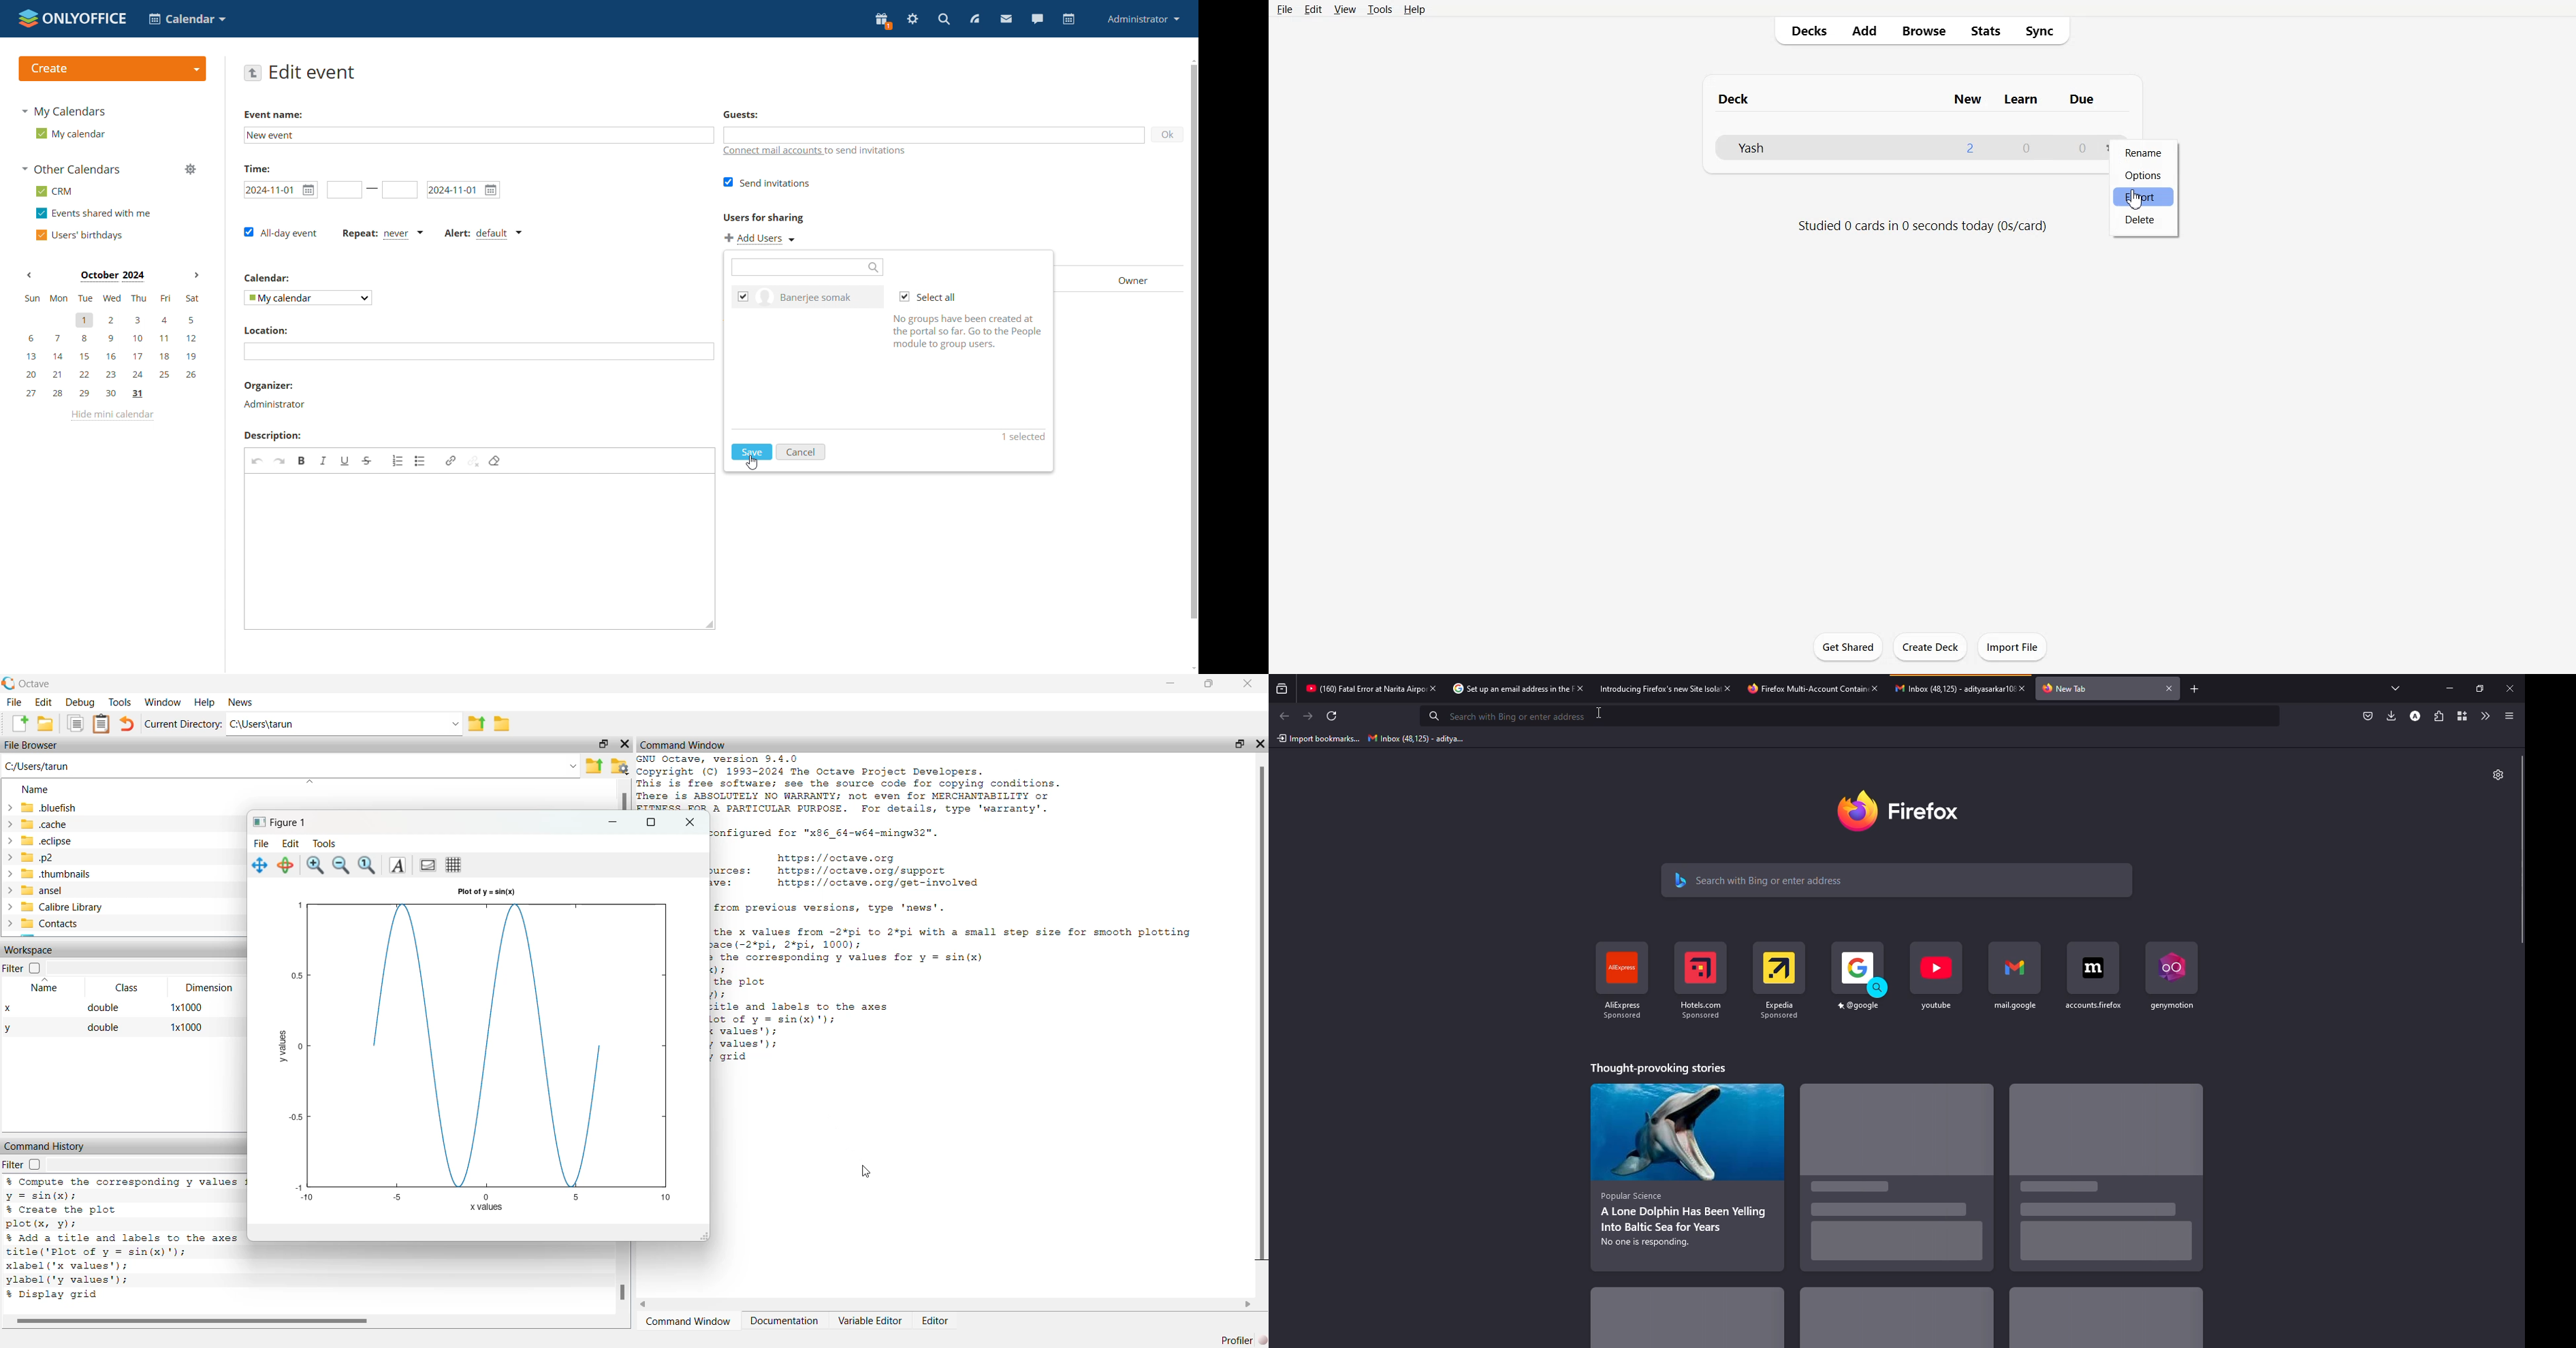  I want to click on scroll bar, so click(624, 1291).